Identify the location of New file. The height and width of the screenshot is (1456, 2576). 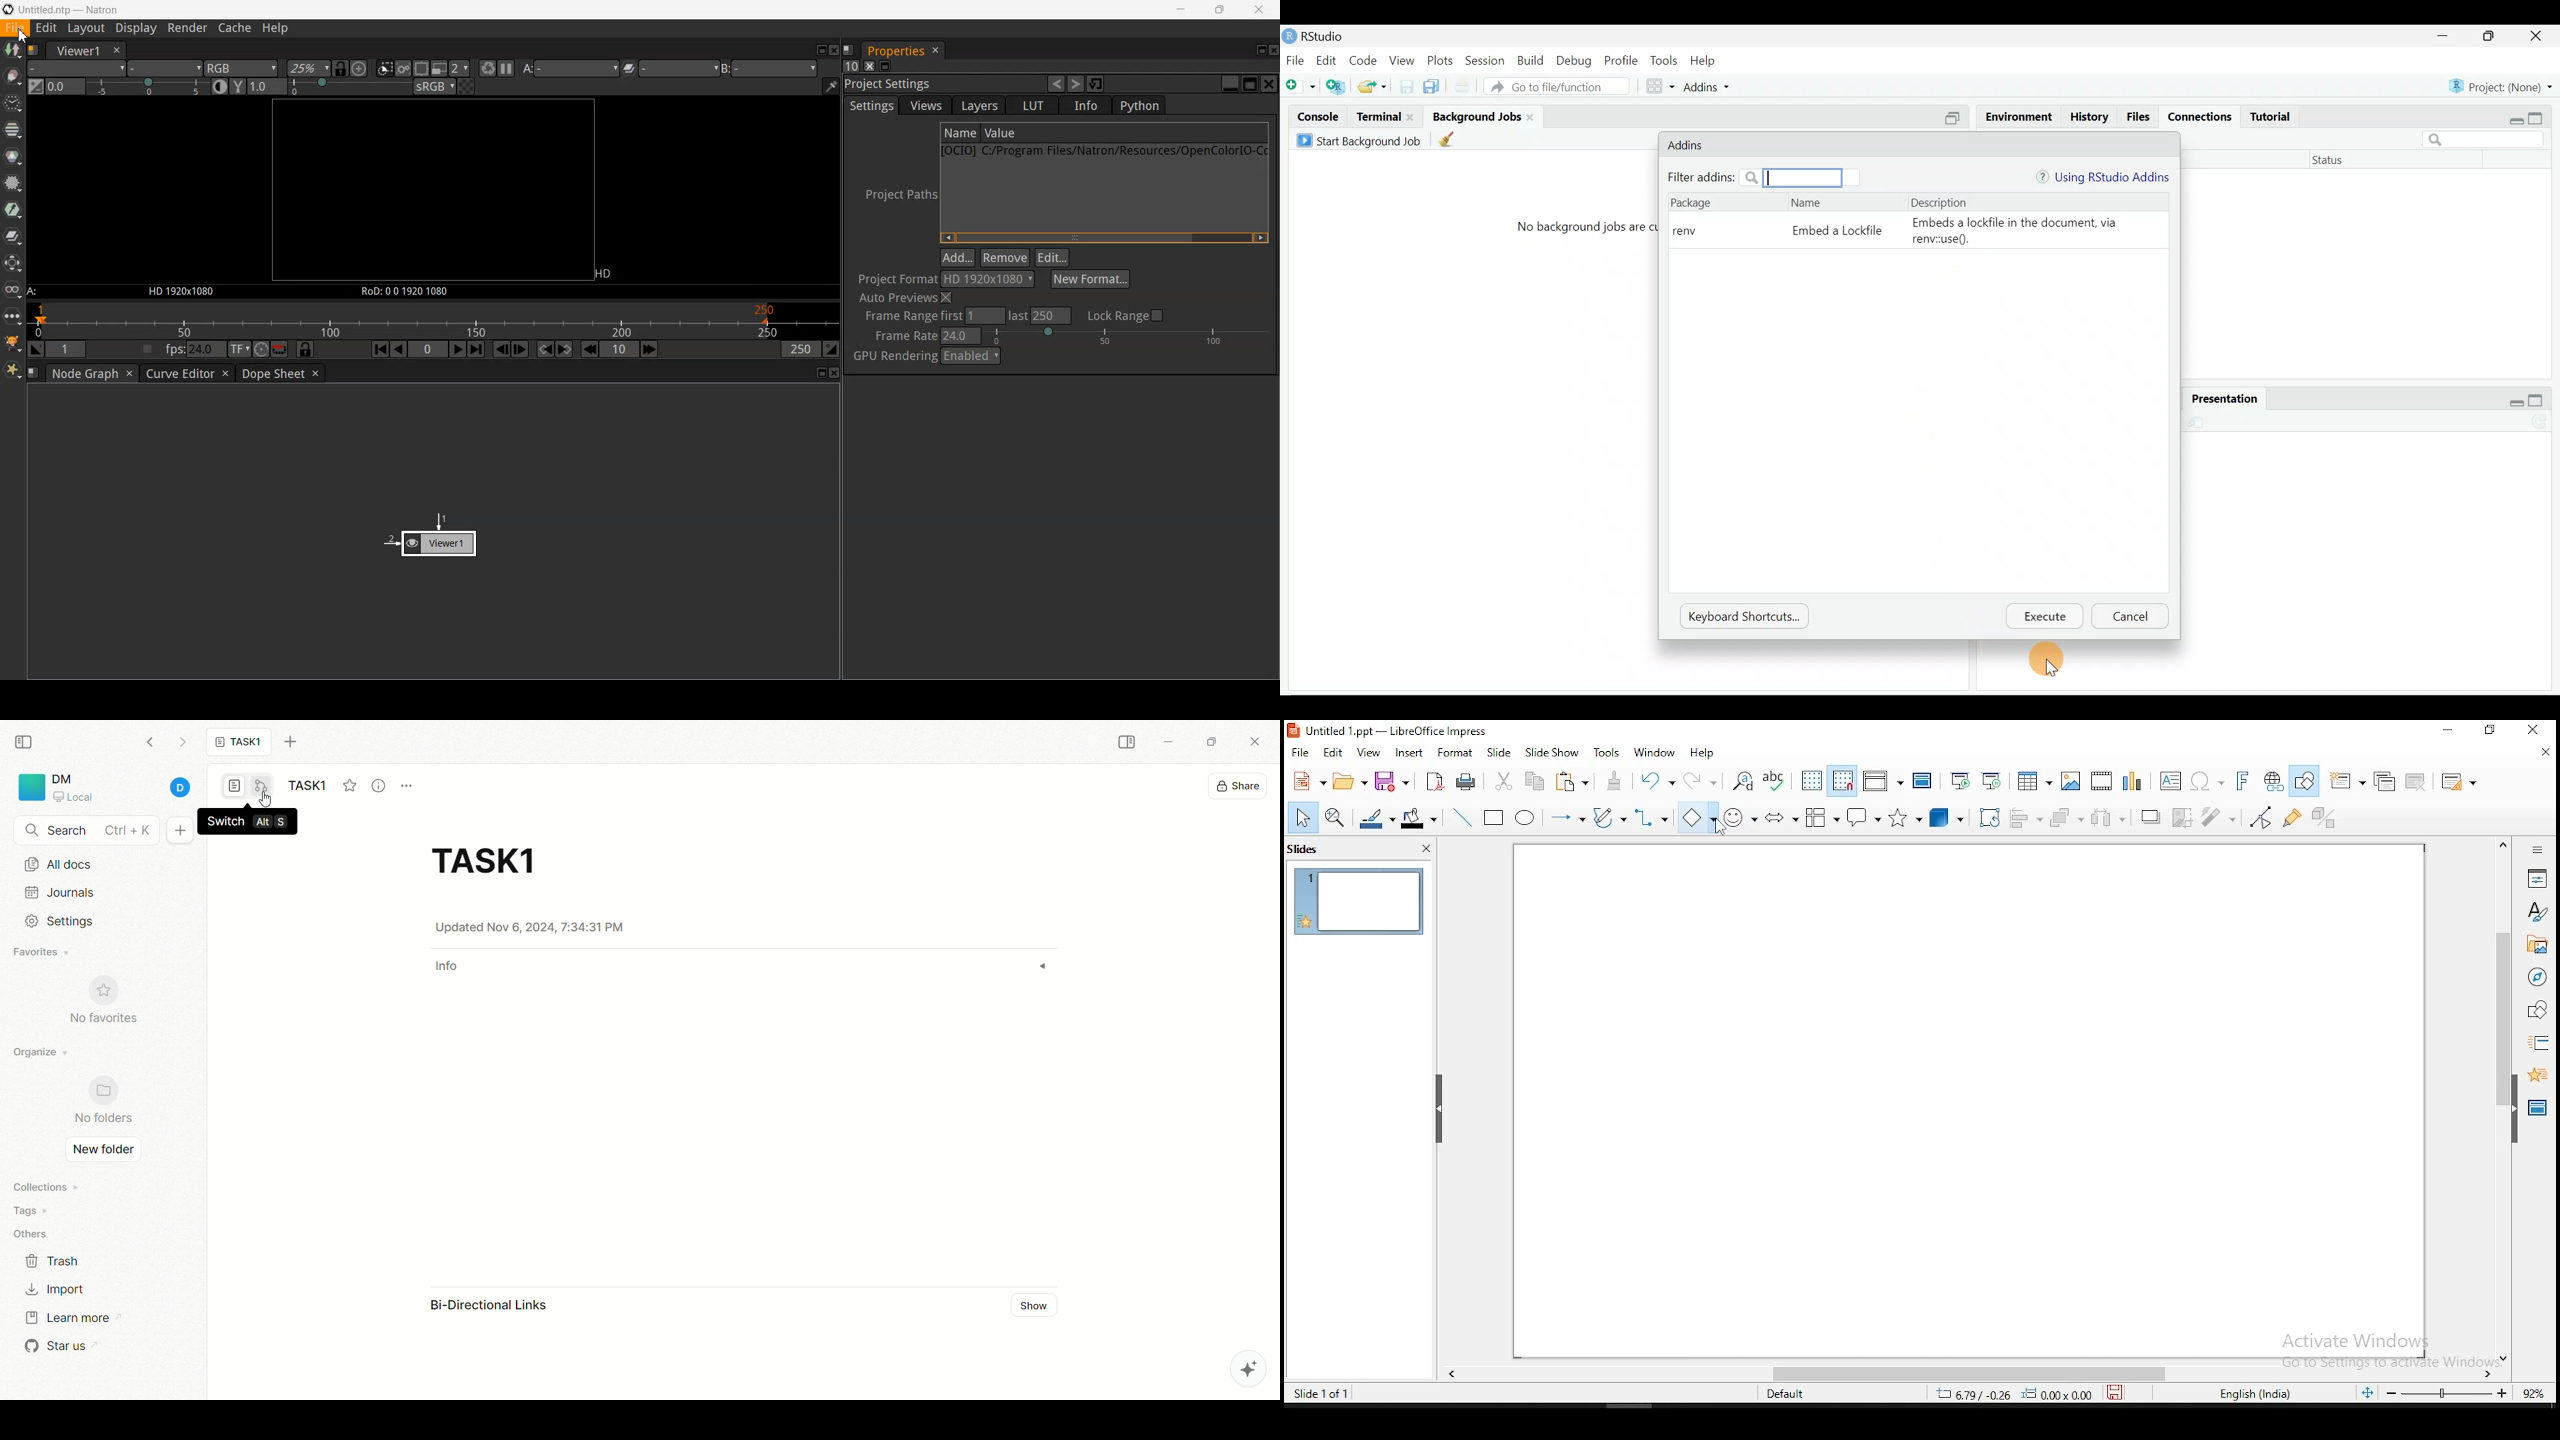
(1301, 87).